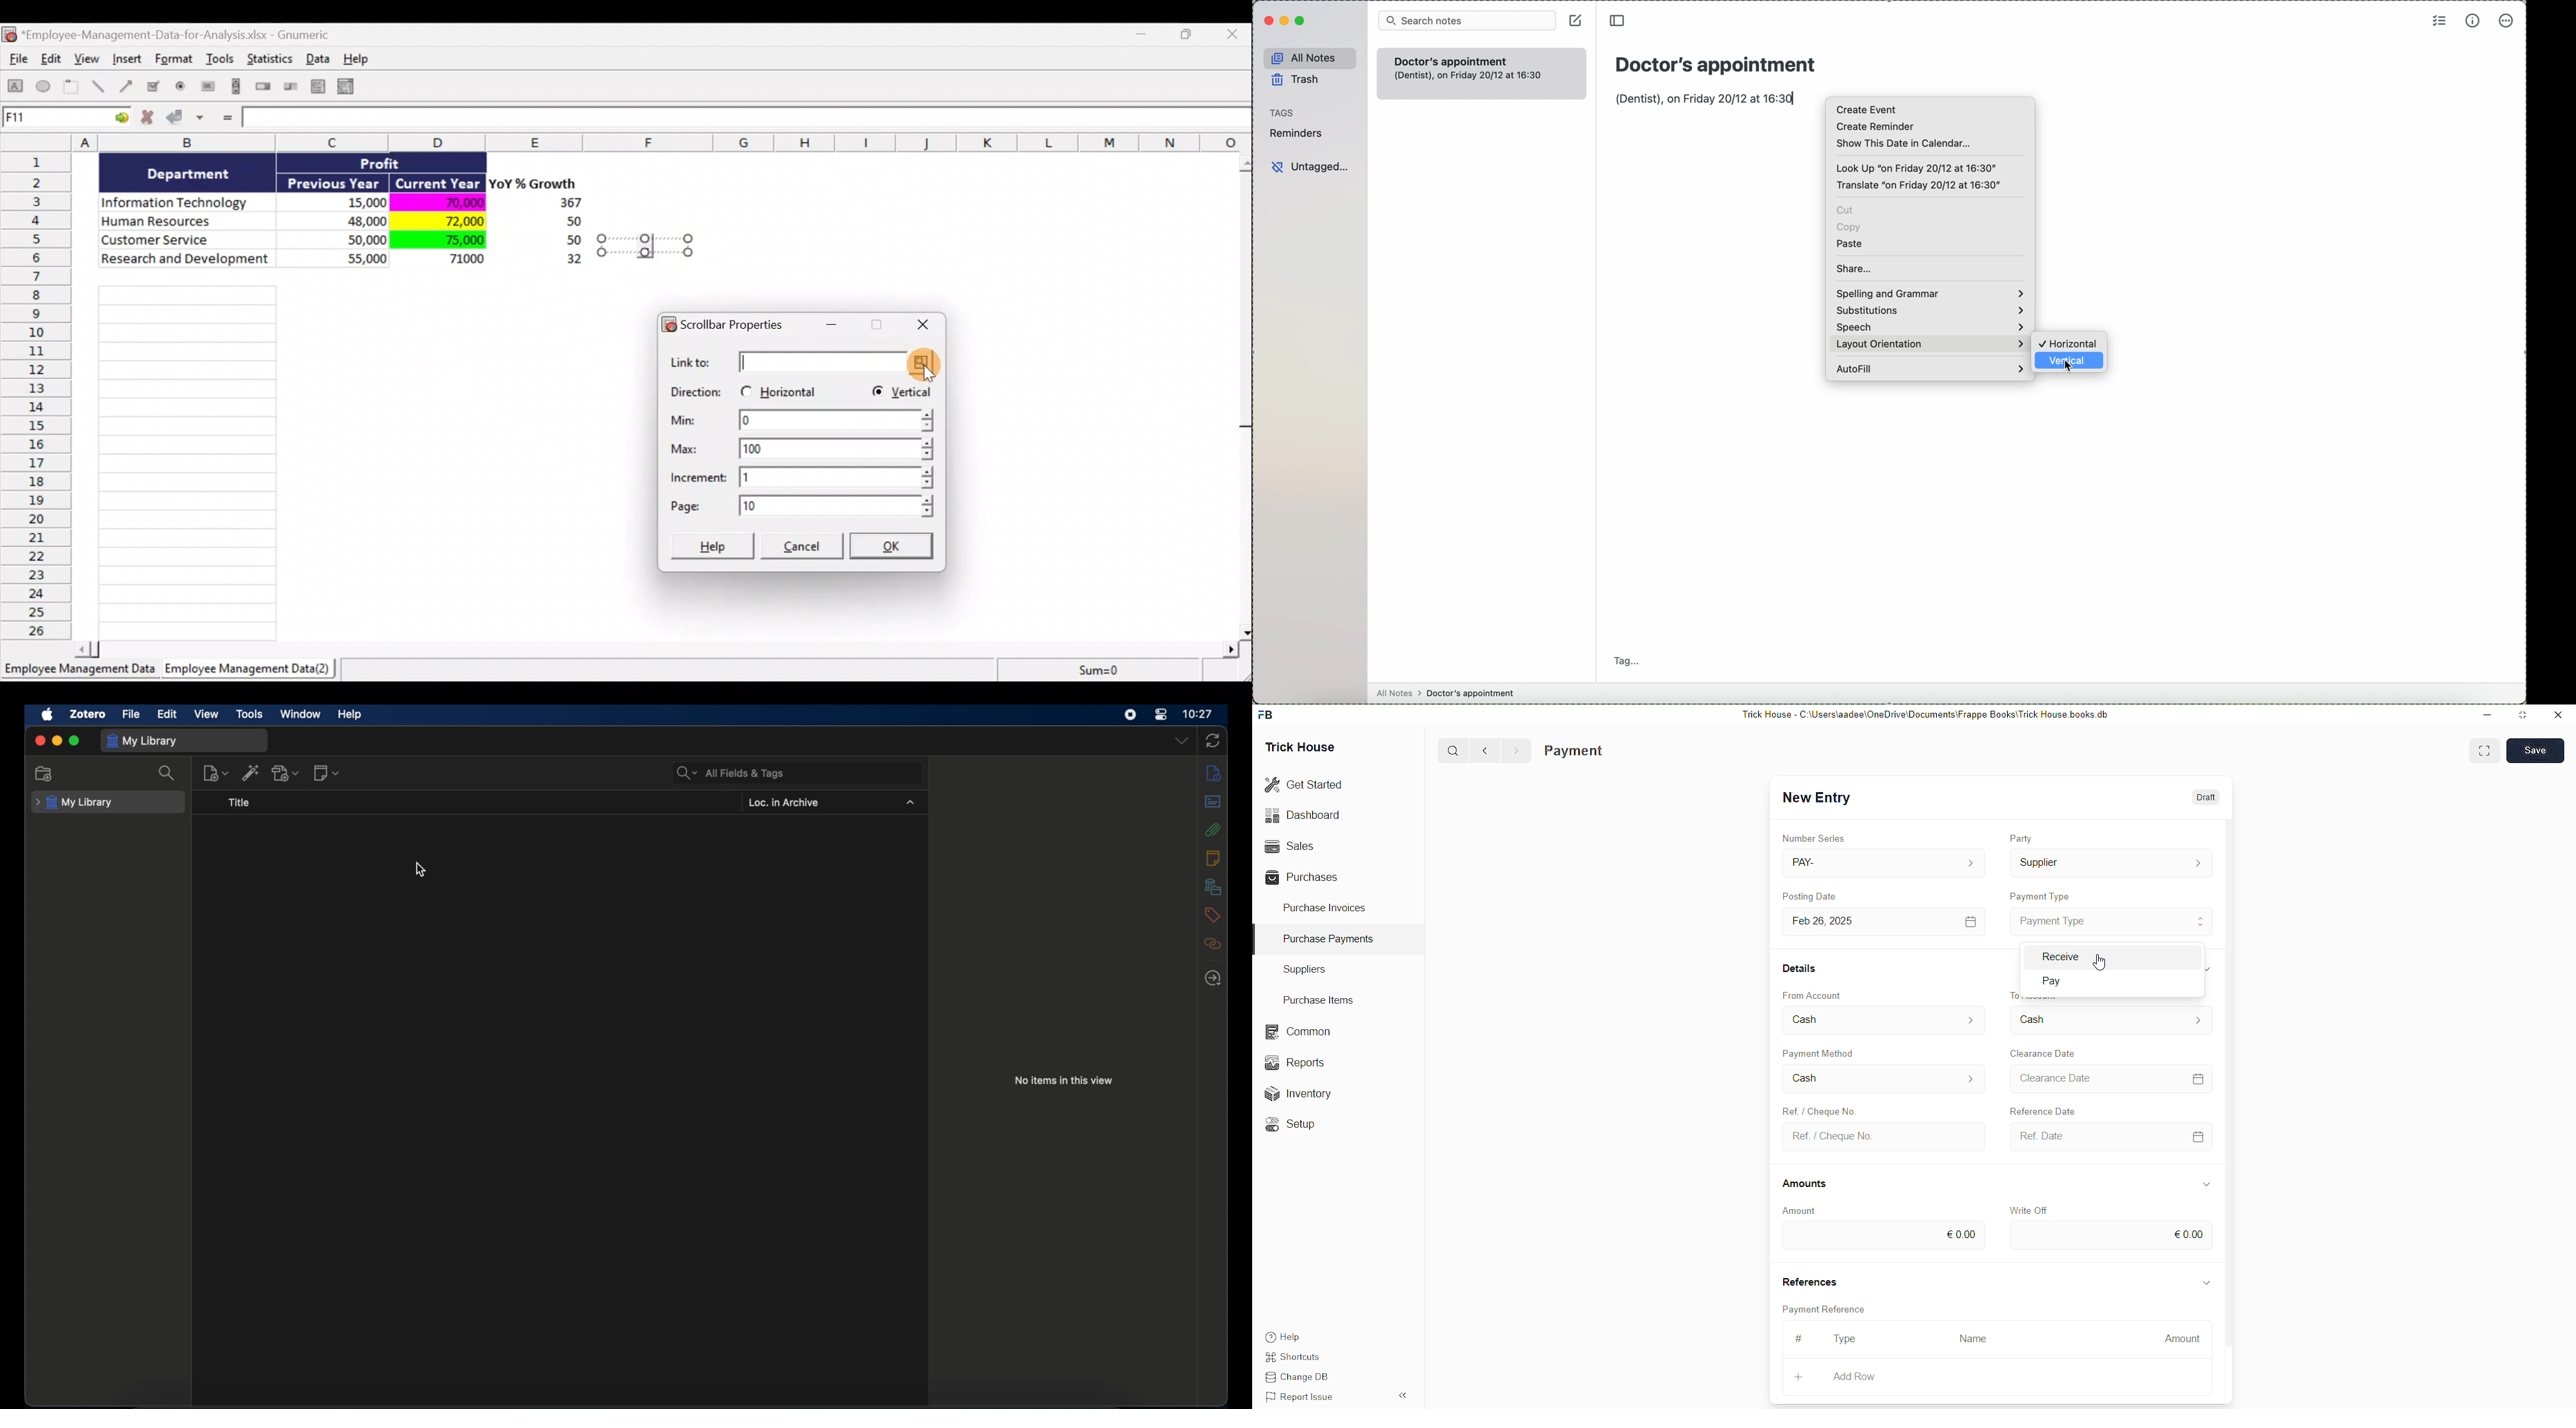 The width and height of the screenshot is (2576, 1428). Describe the element at coordinates (1885, 1020) in the screenshot. I see `From Account` at that location.